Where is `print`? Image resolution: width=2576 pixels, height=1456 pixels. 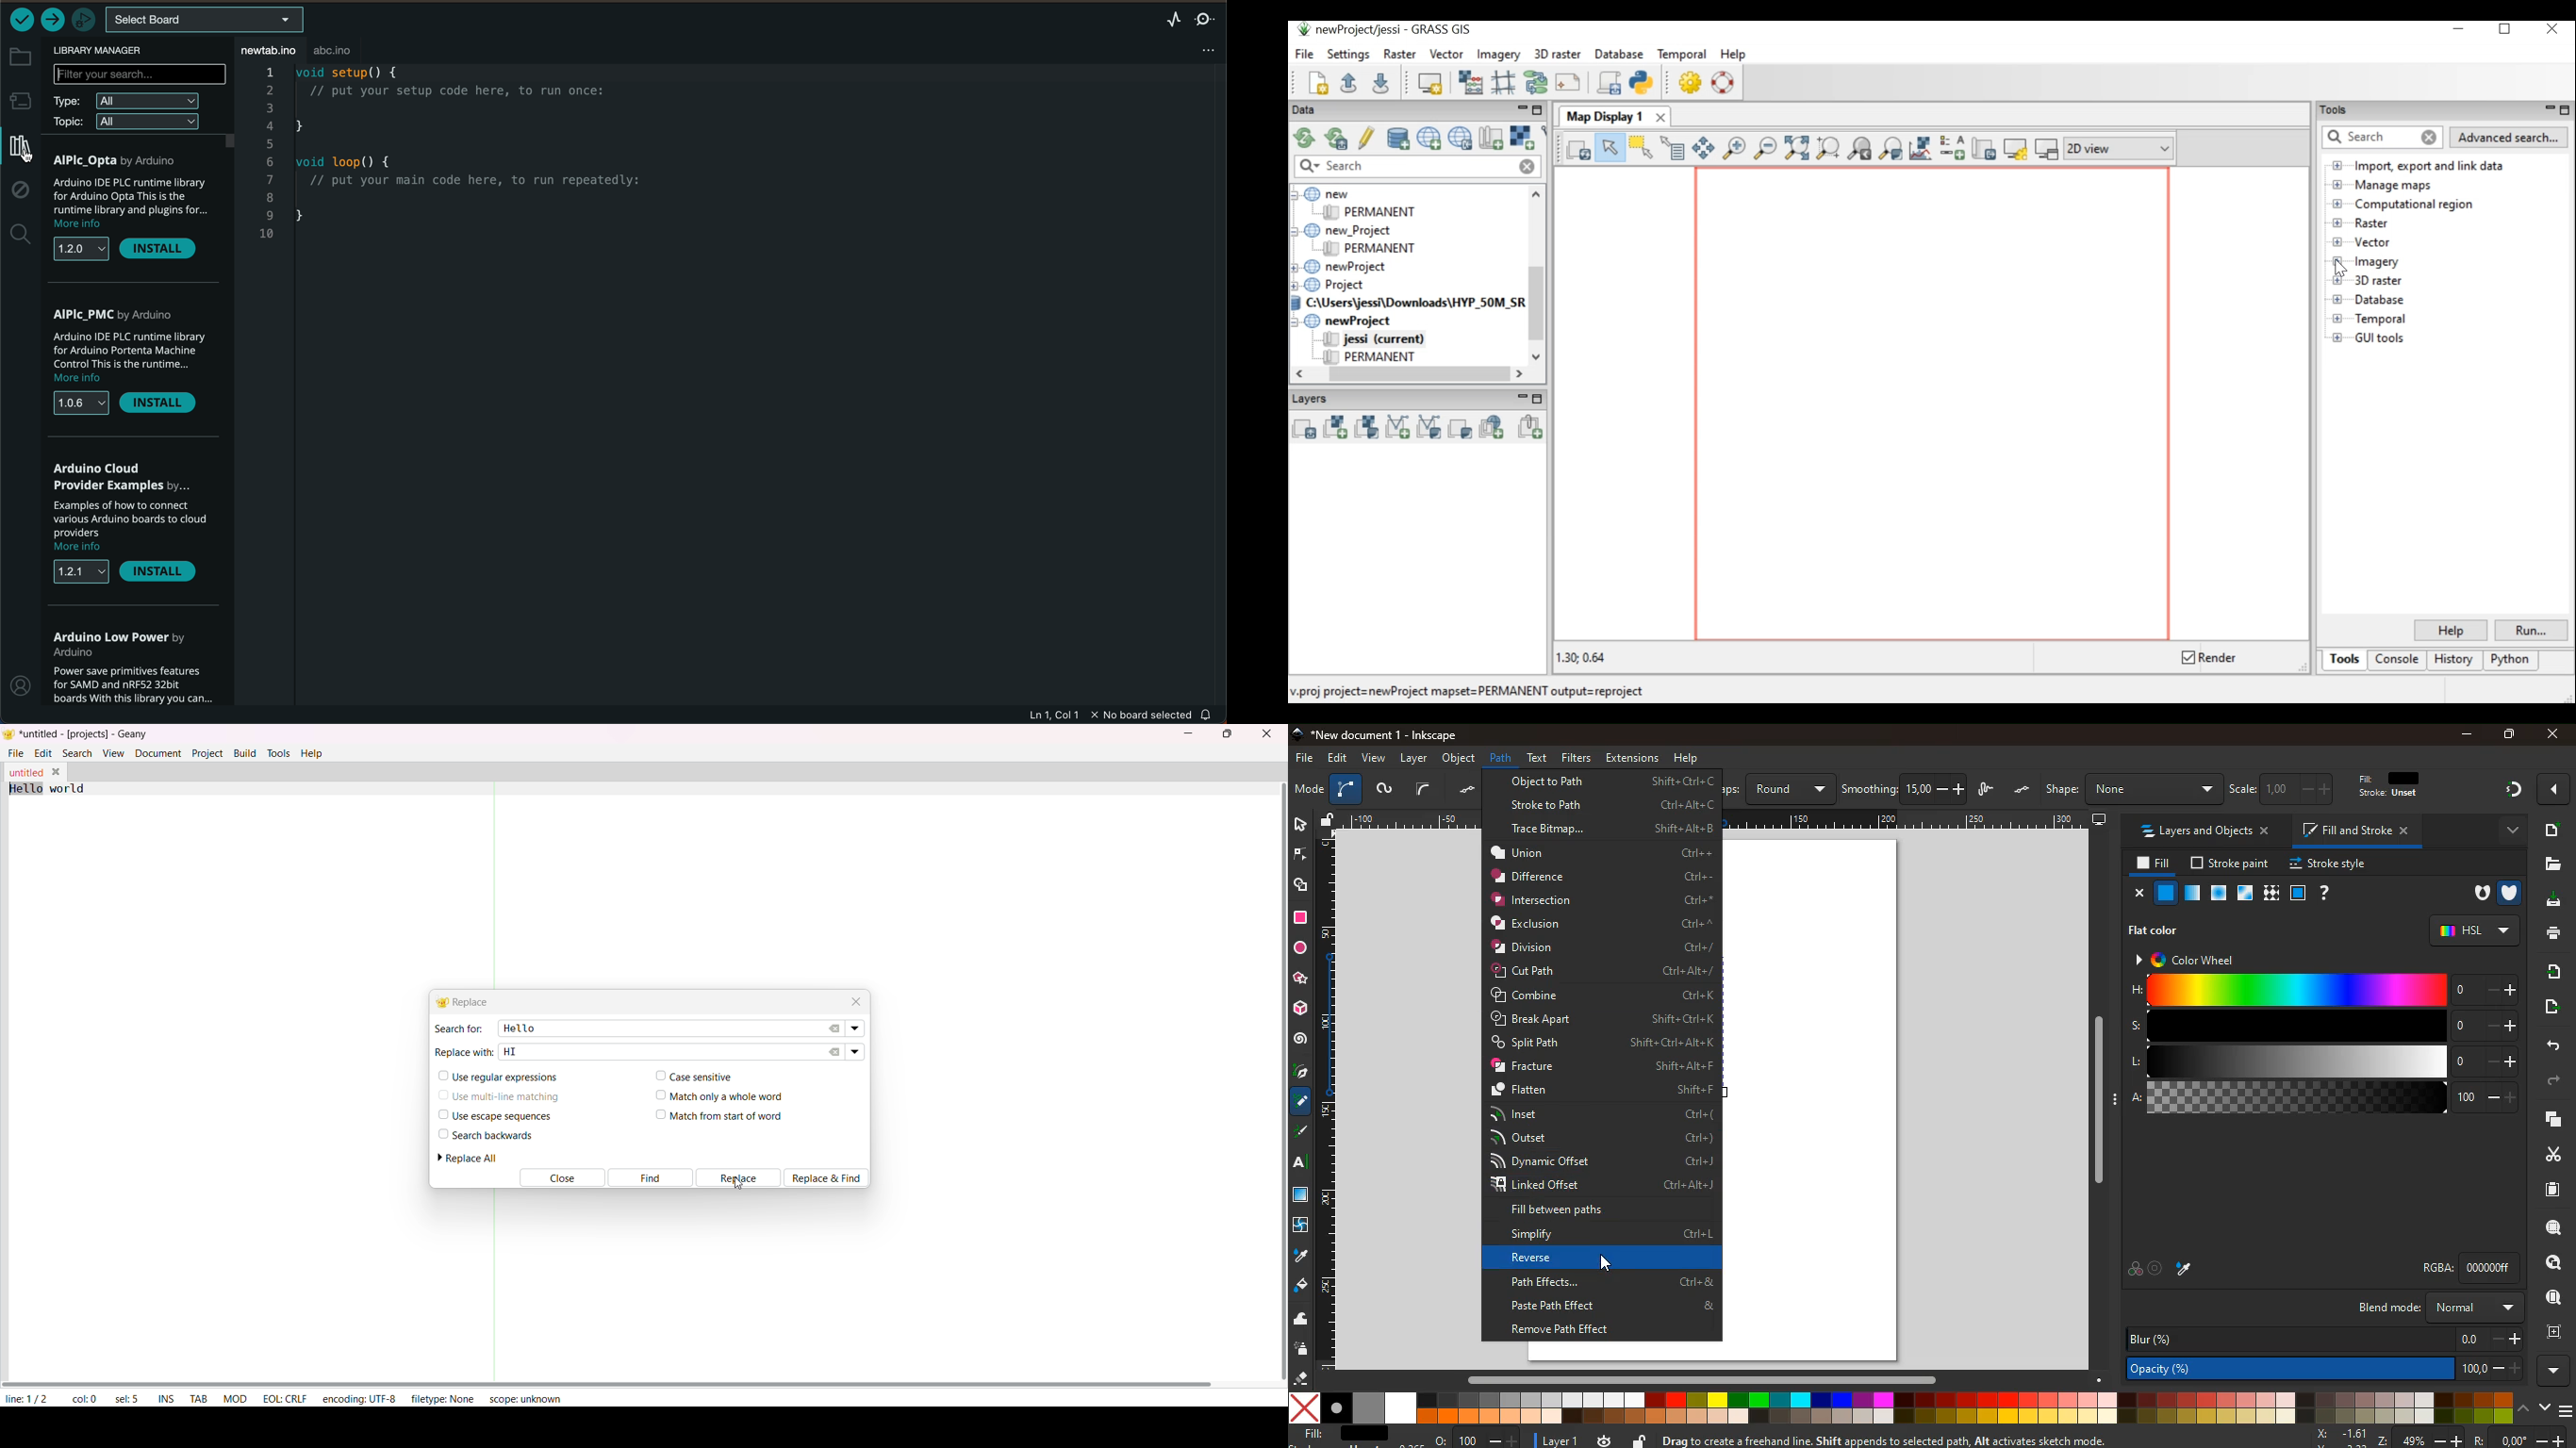 print is located at coordinates (2550, 932).